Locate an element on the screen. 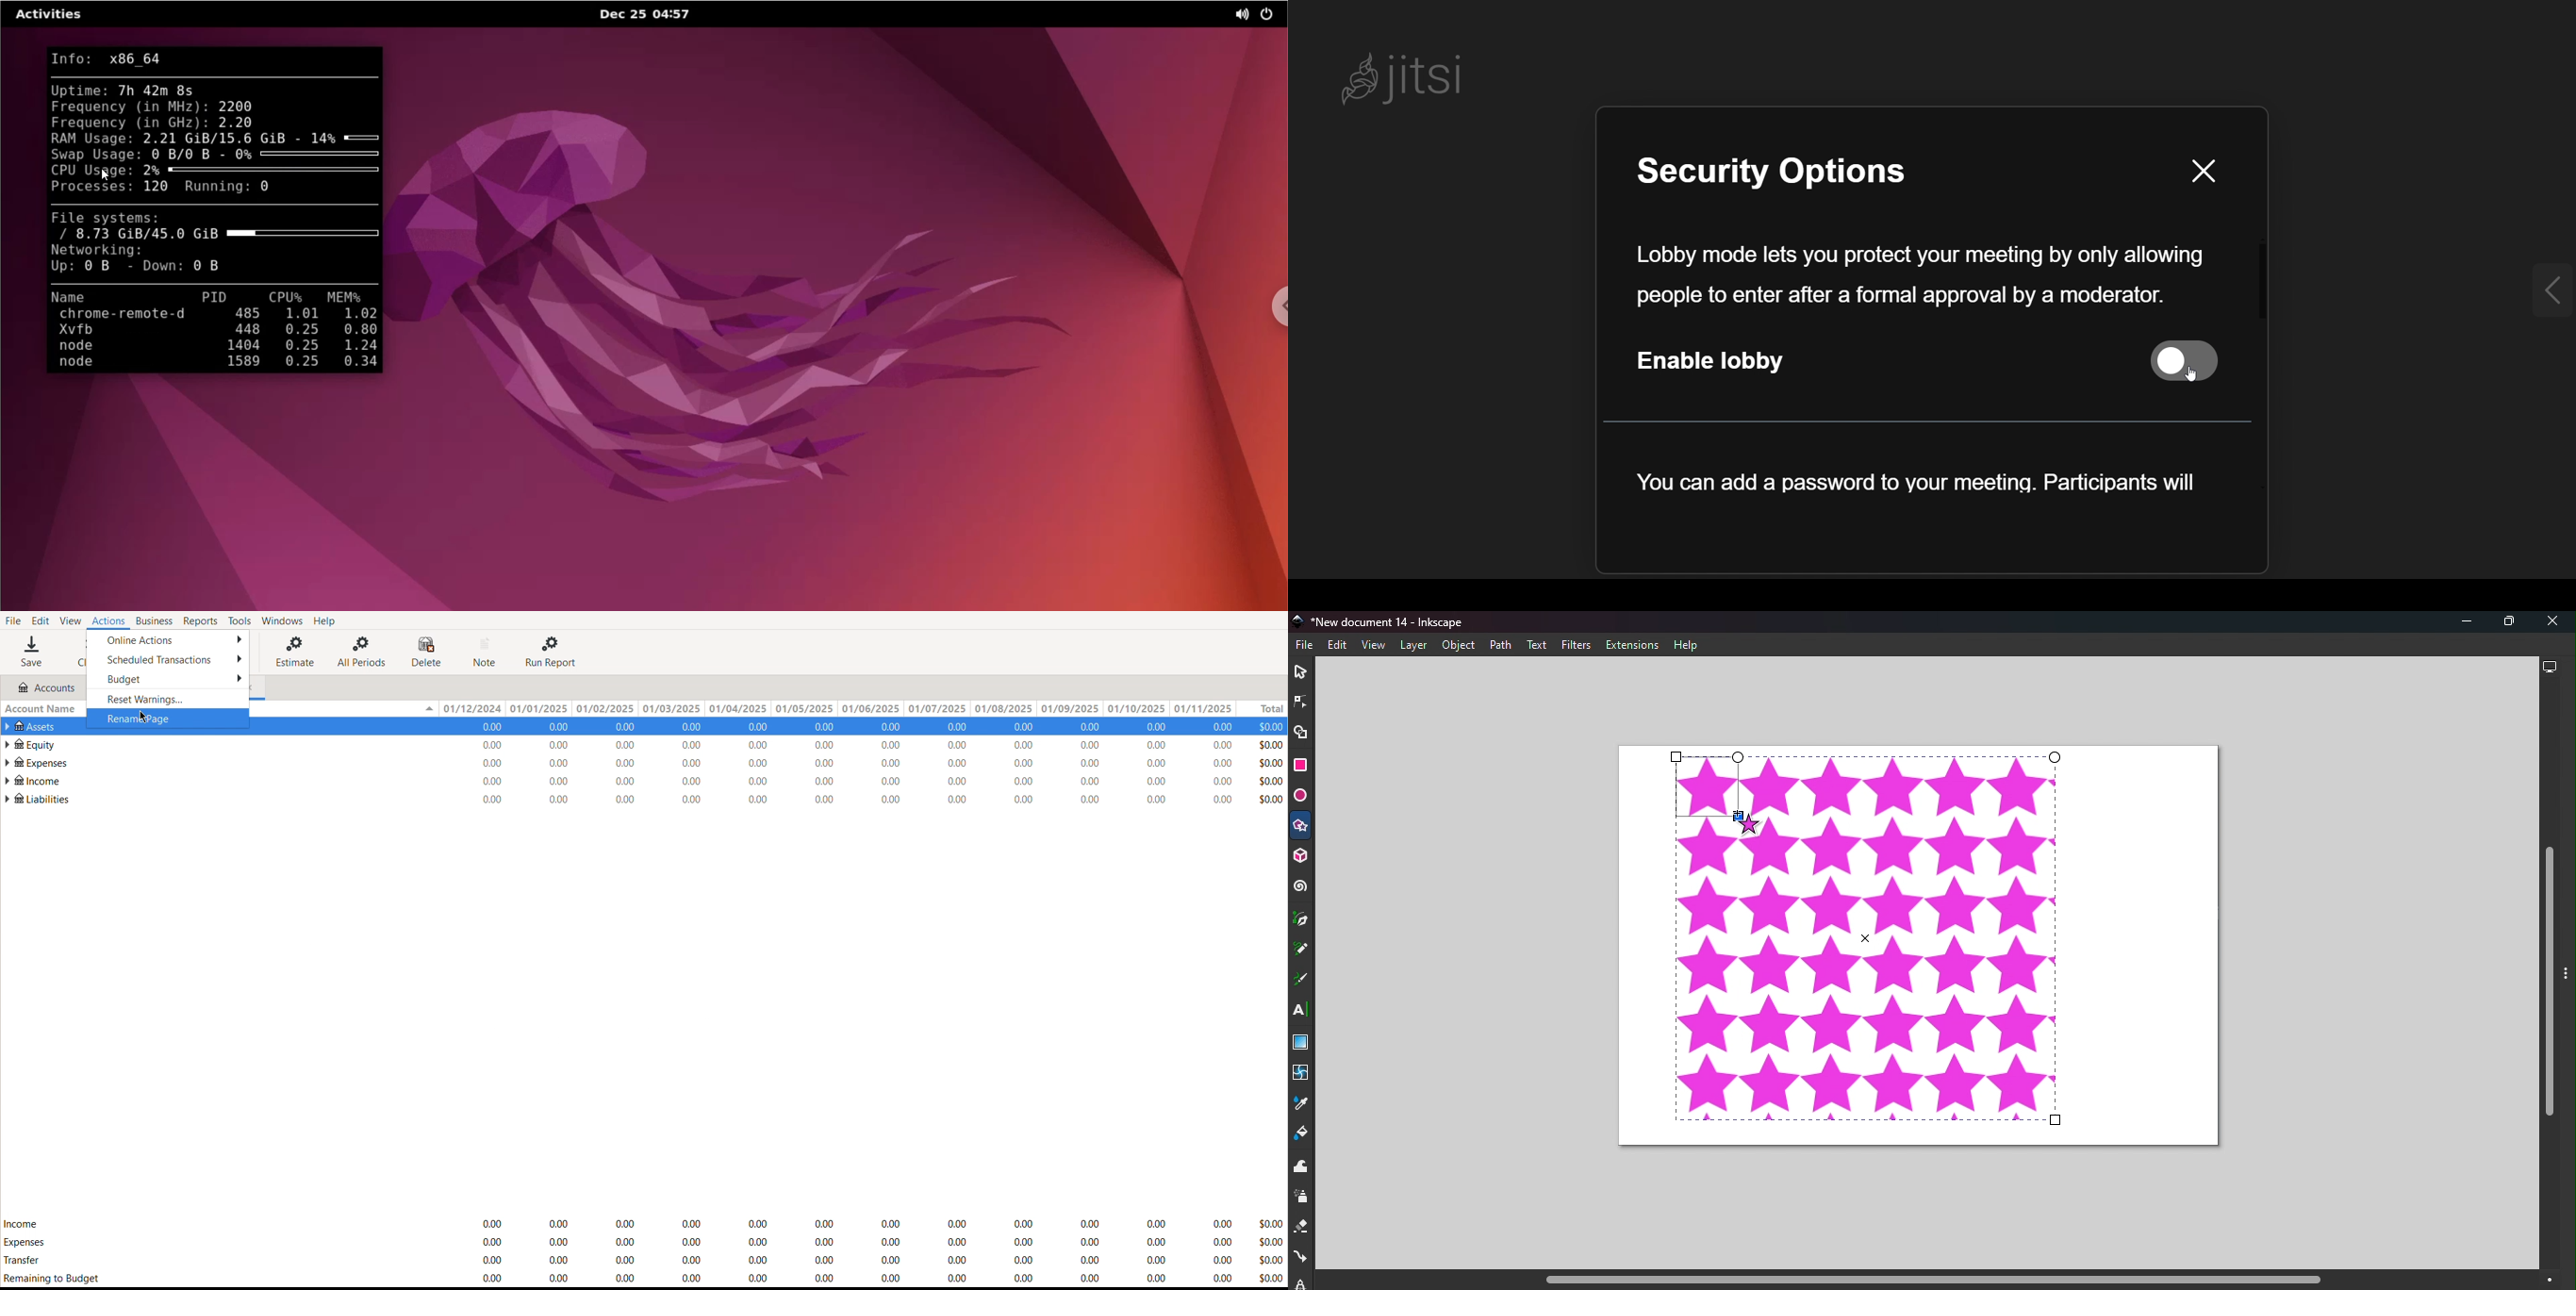 The width and height of the screenshot is (2576, 1316). Reset warnings is located at coordinates (165, 698).